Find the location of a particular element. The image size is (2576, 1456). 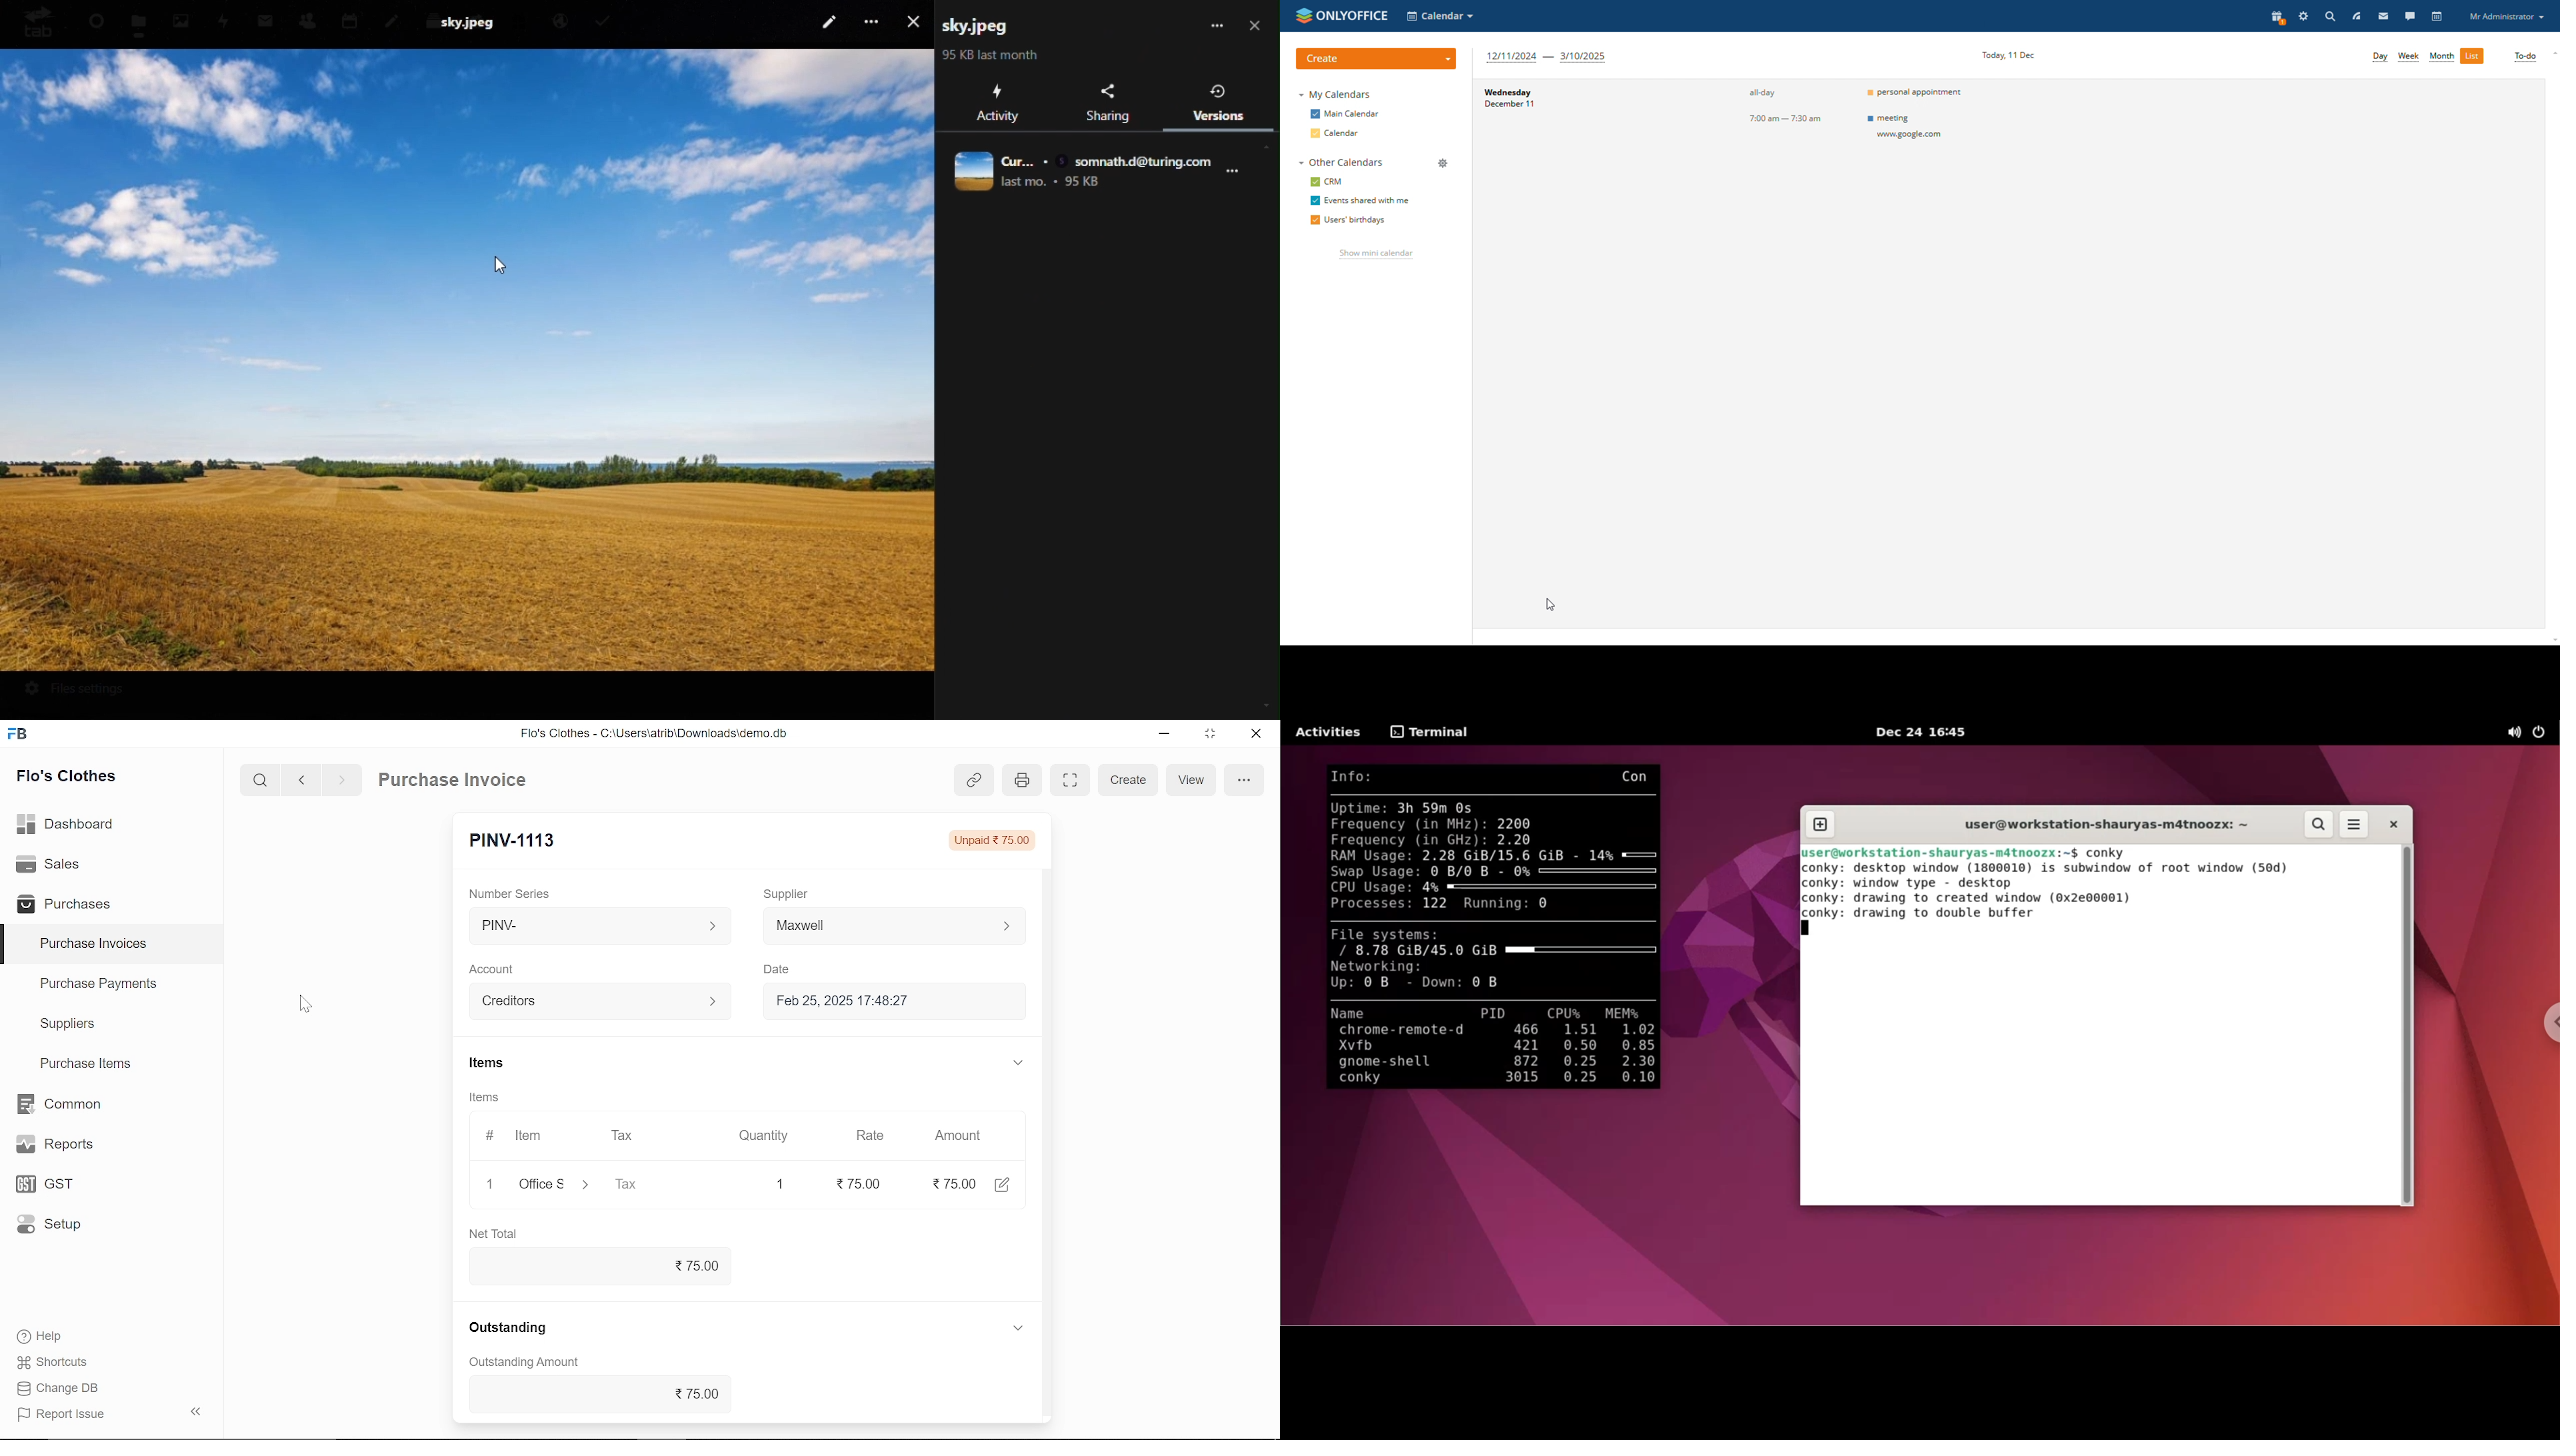

Items is located at coordinates (490, 1099).